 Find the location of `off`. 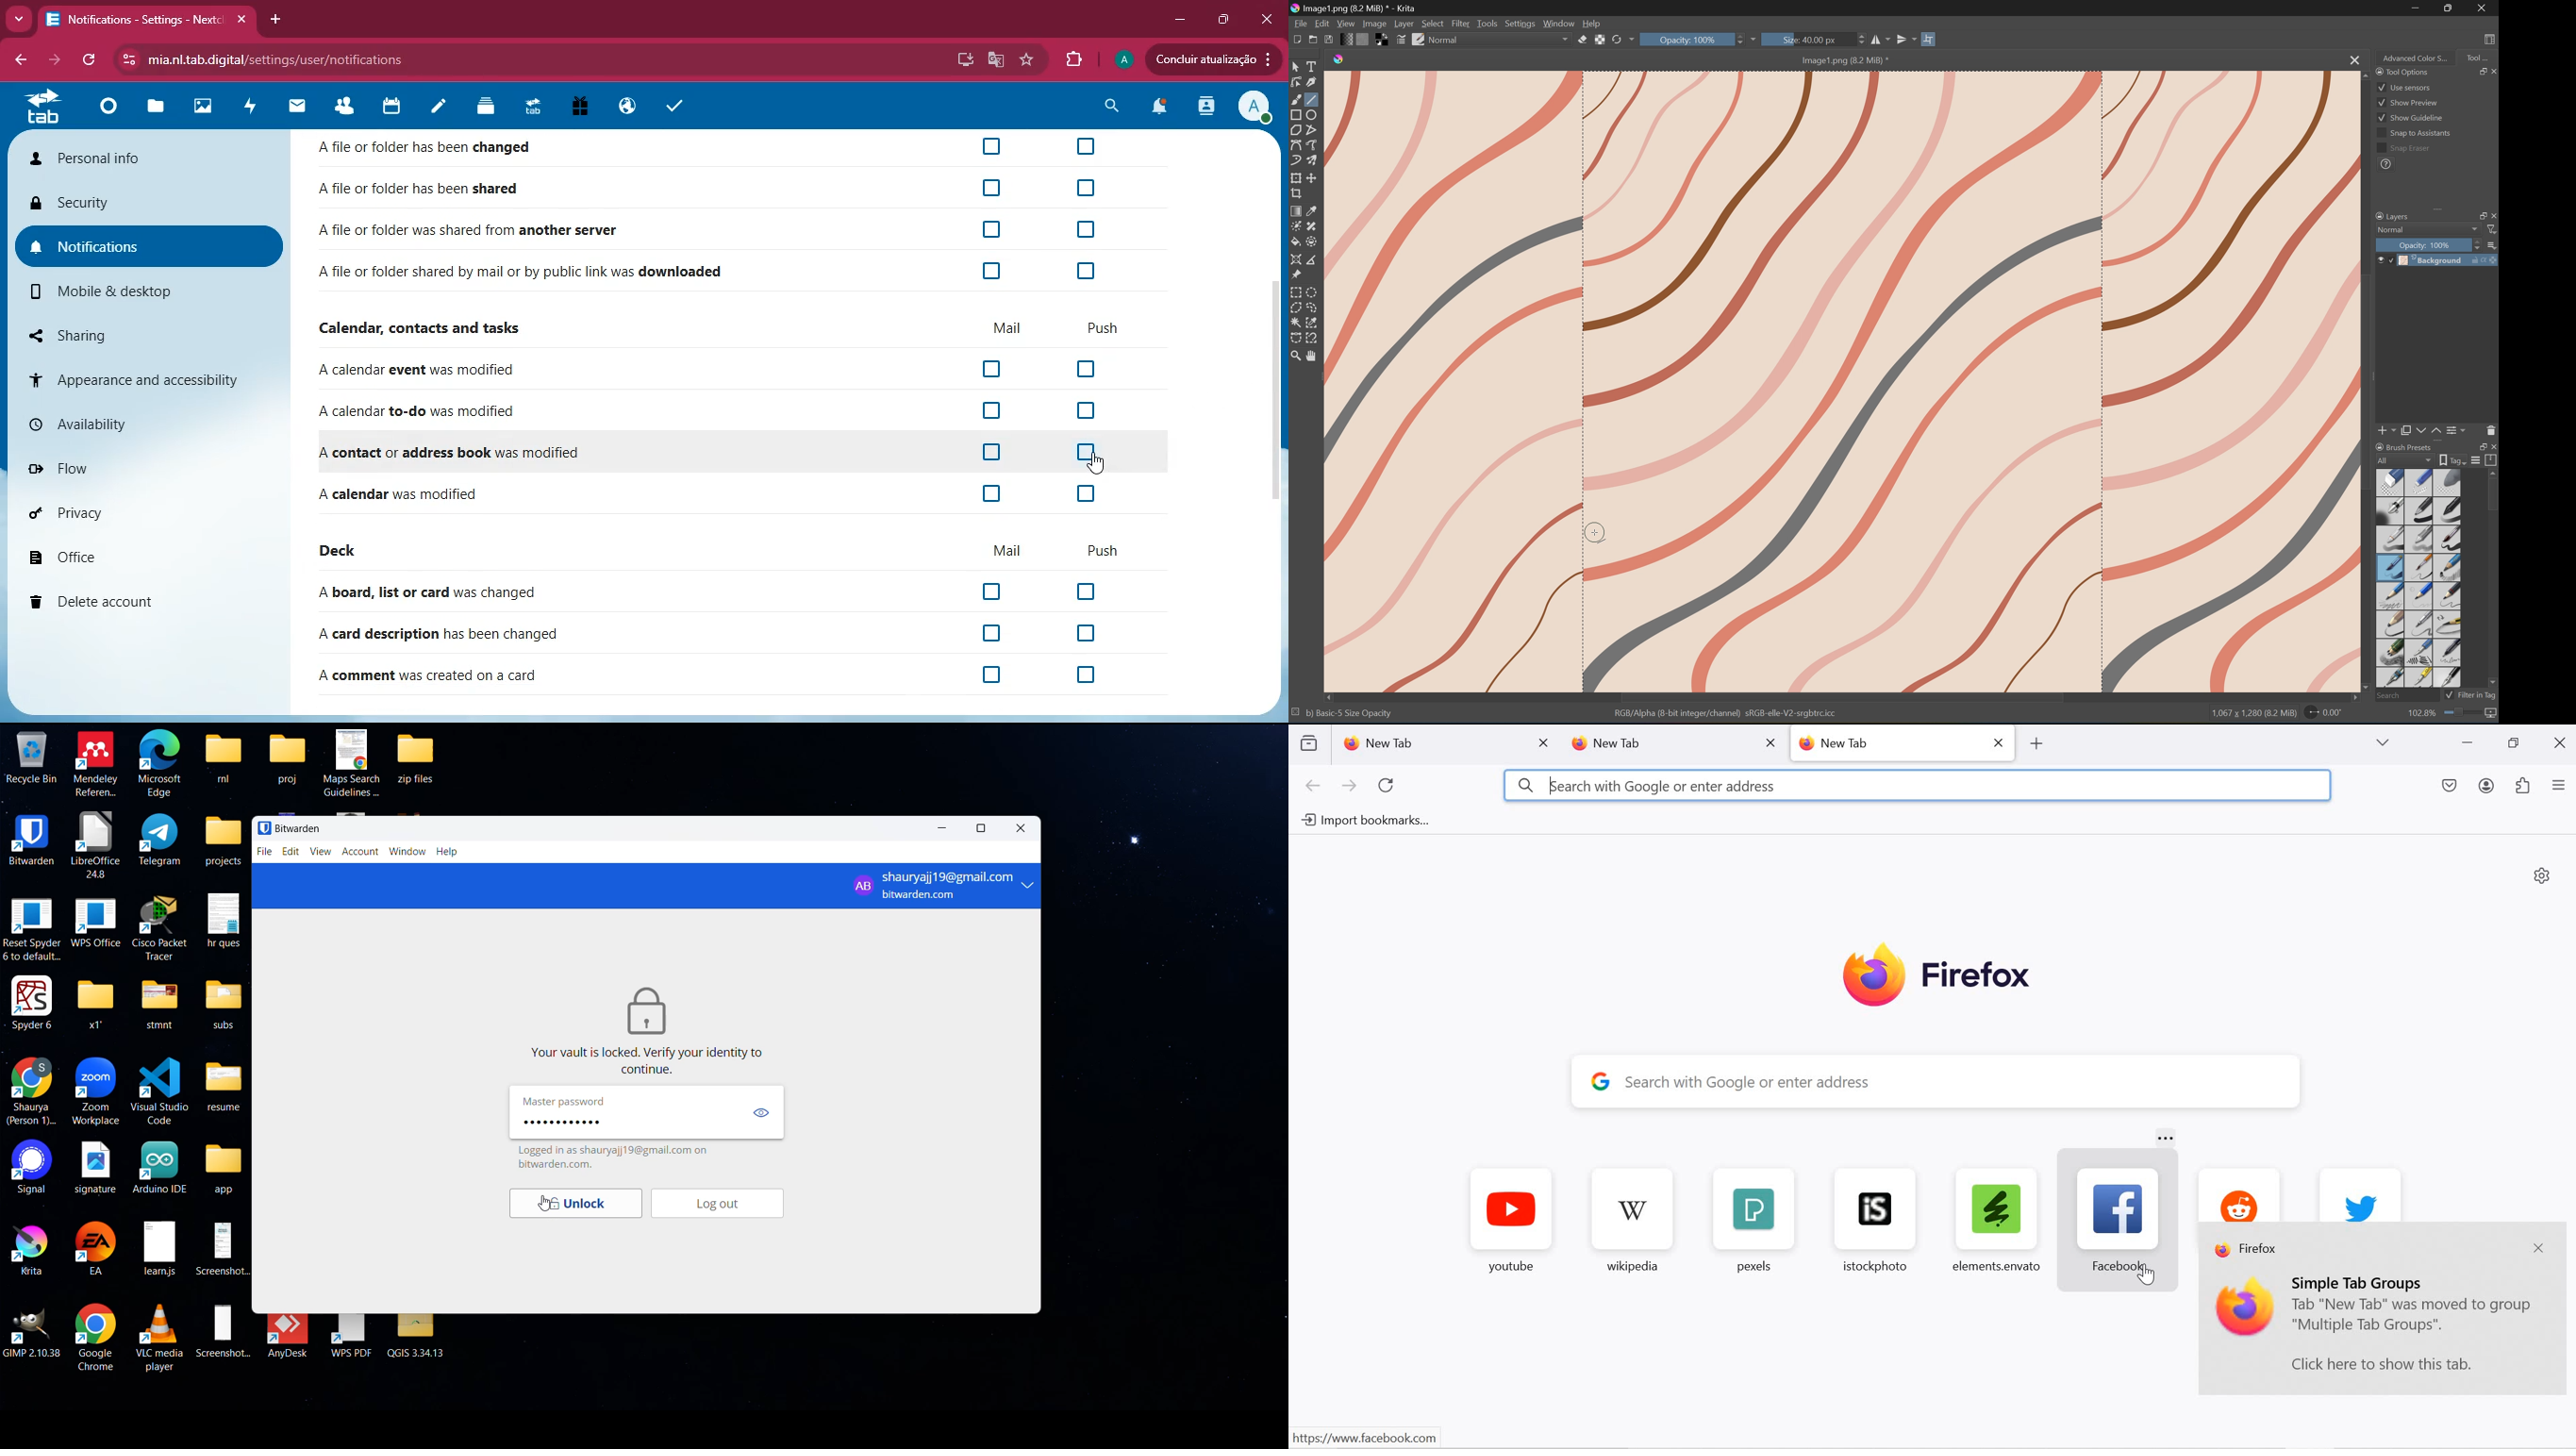

off is located at coordinates (1084, 187).